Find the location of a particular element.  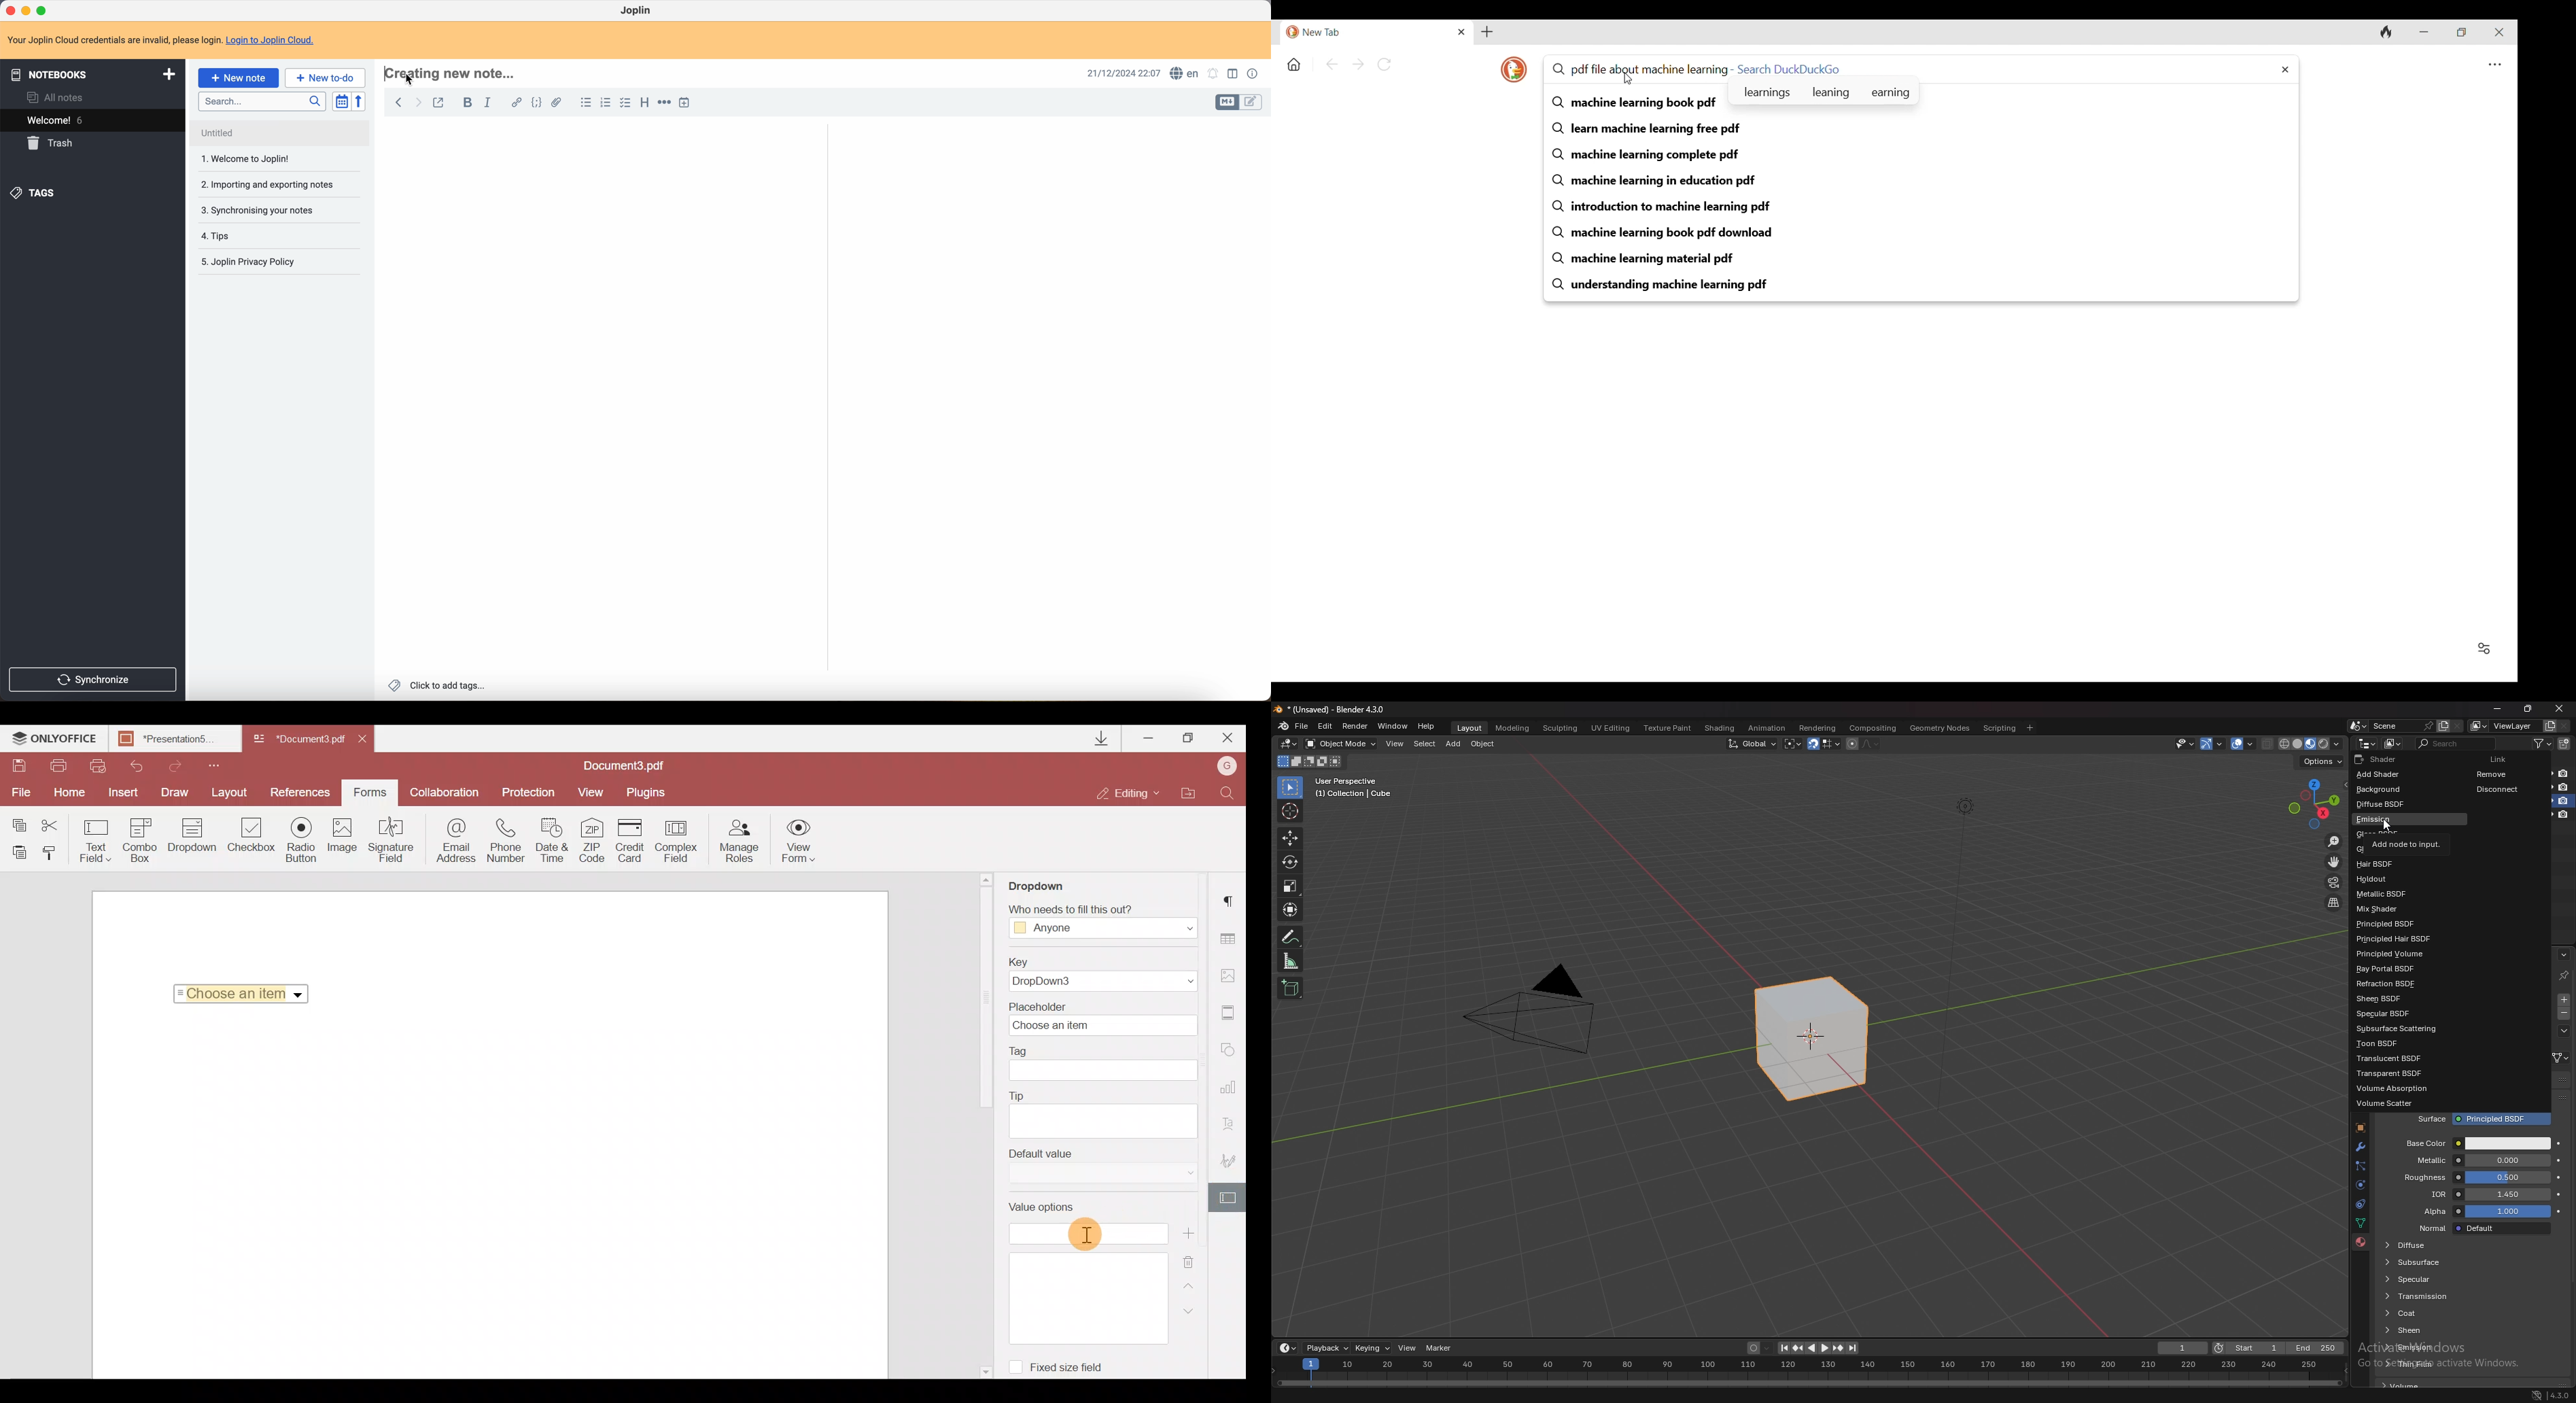

Manage roles is located at coordinates (740, 841).